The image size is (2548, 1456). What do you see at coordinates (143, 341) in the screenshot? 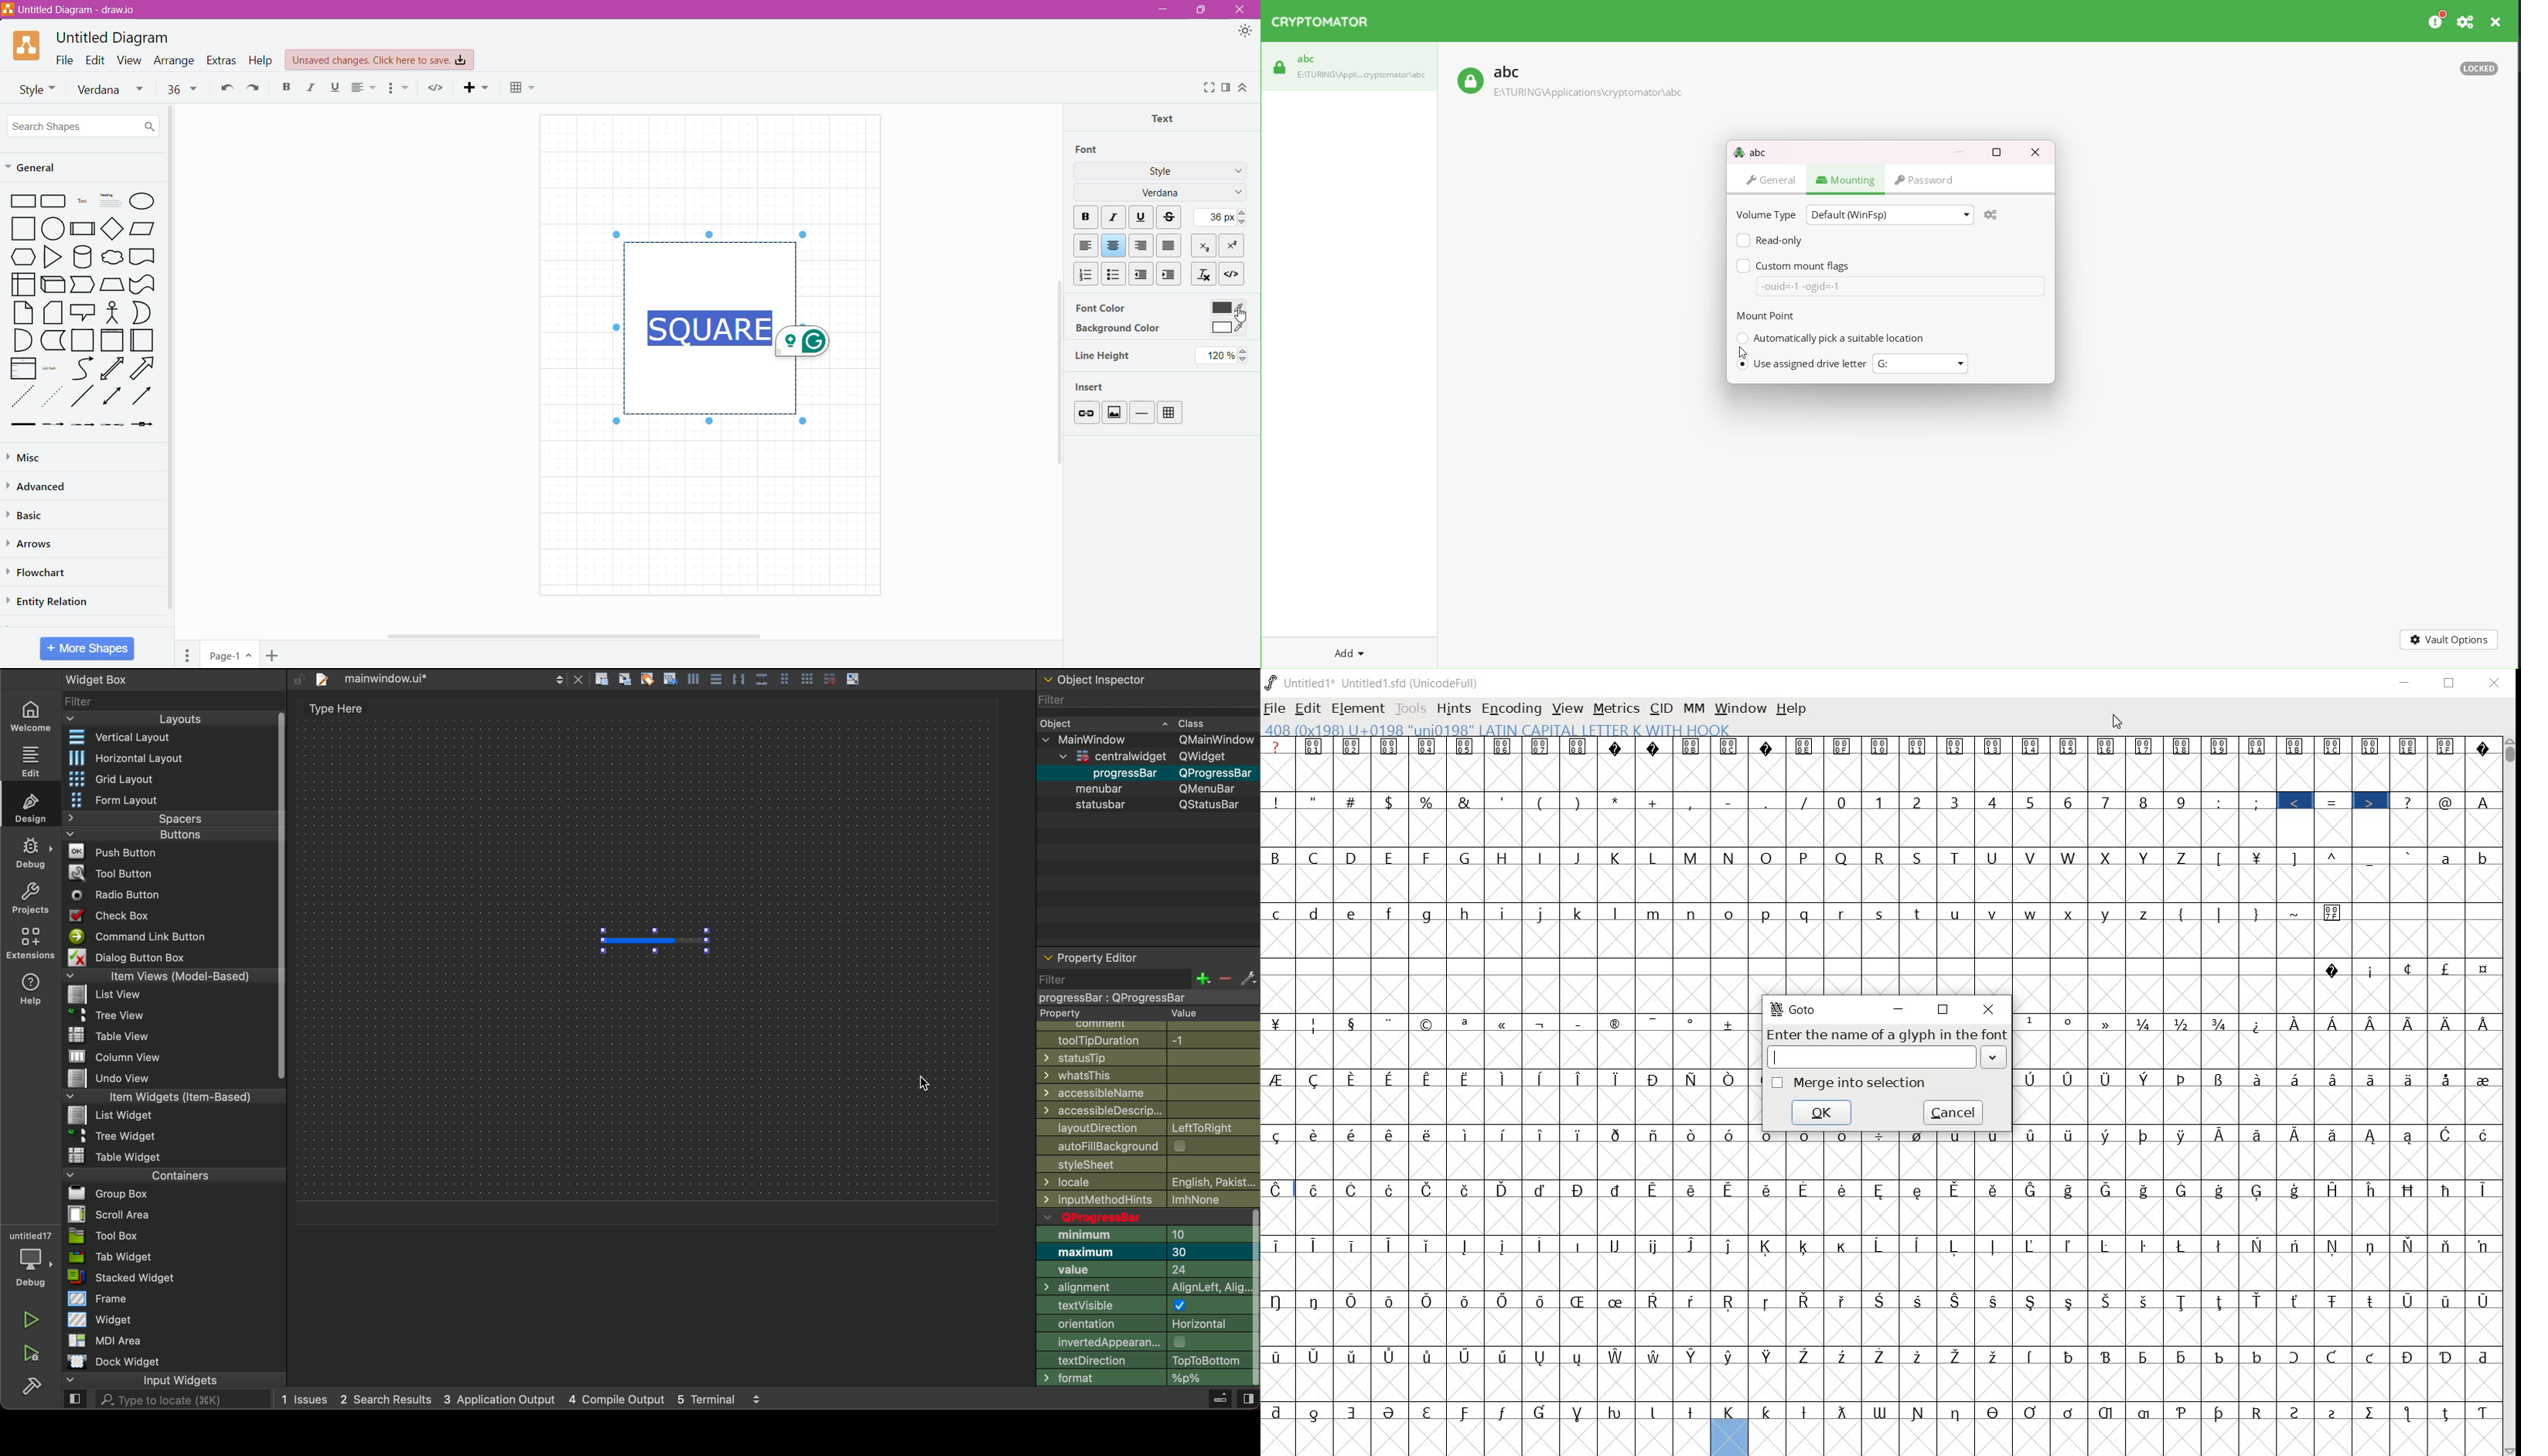
I see `Folded Paper ` at bounding box center [143, 341].